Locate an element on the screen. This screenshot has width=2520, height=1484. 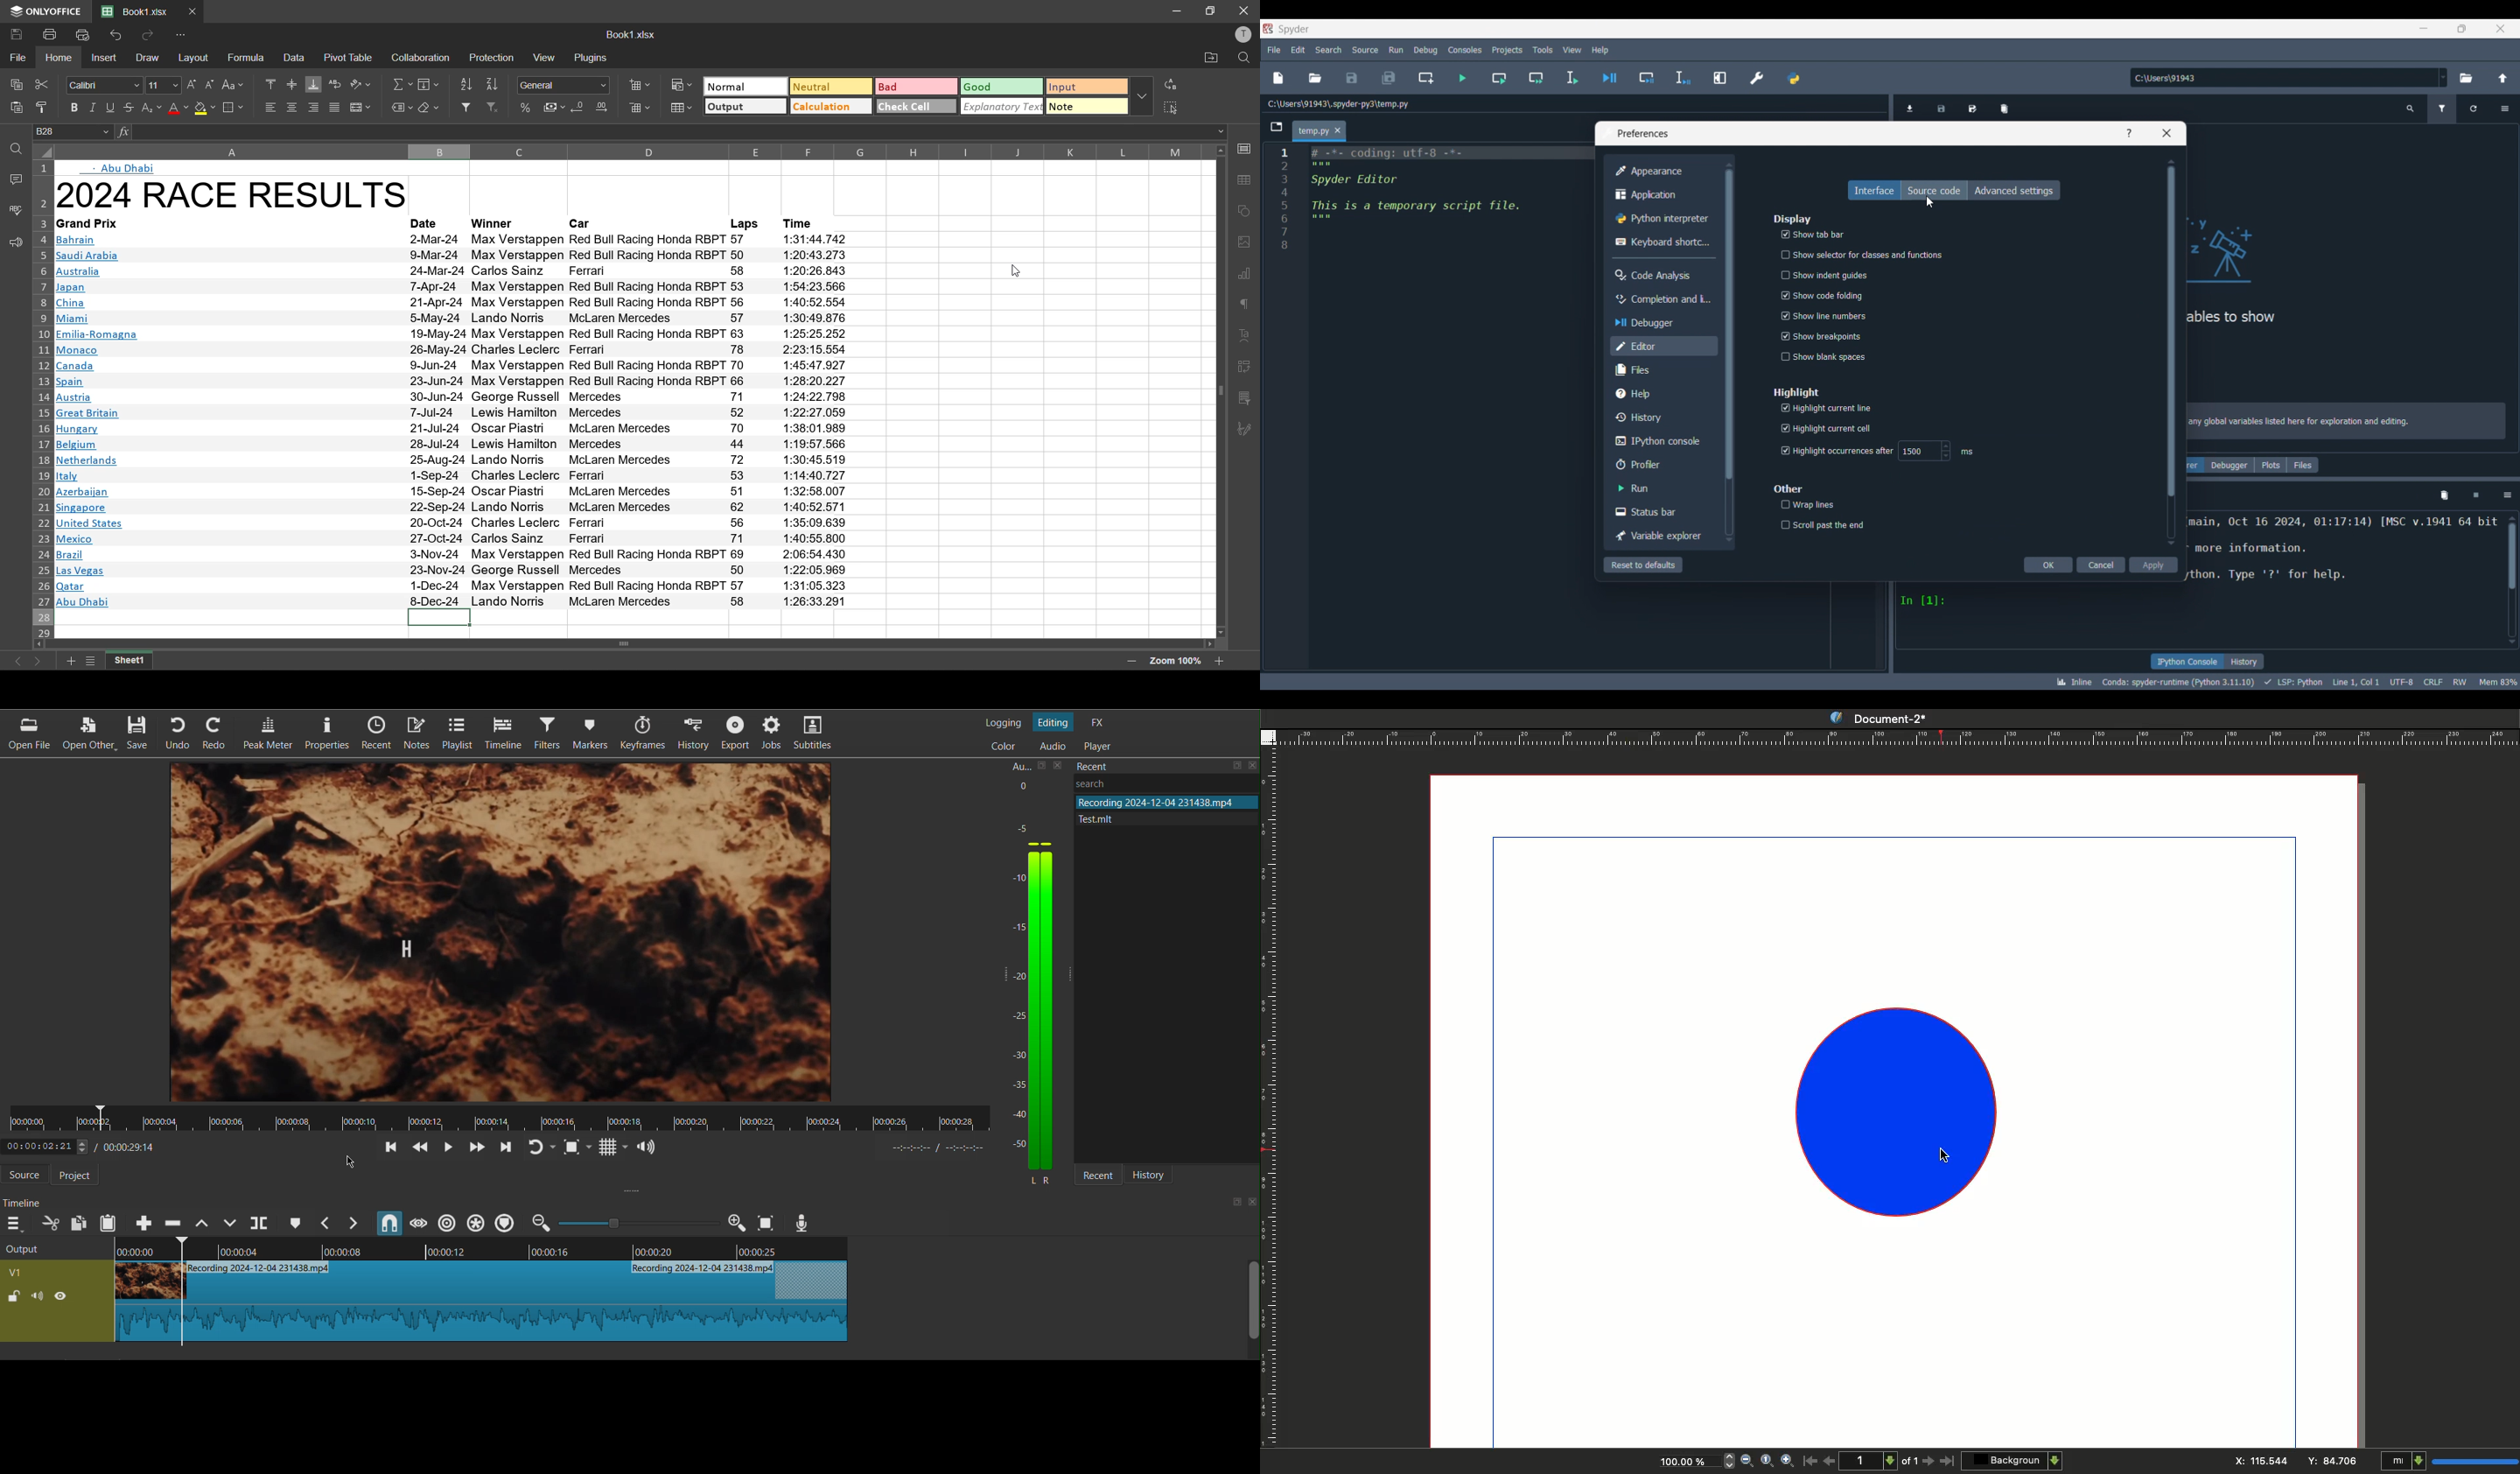
signature is located at coordinates (1248, 429).